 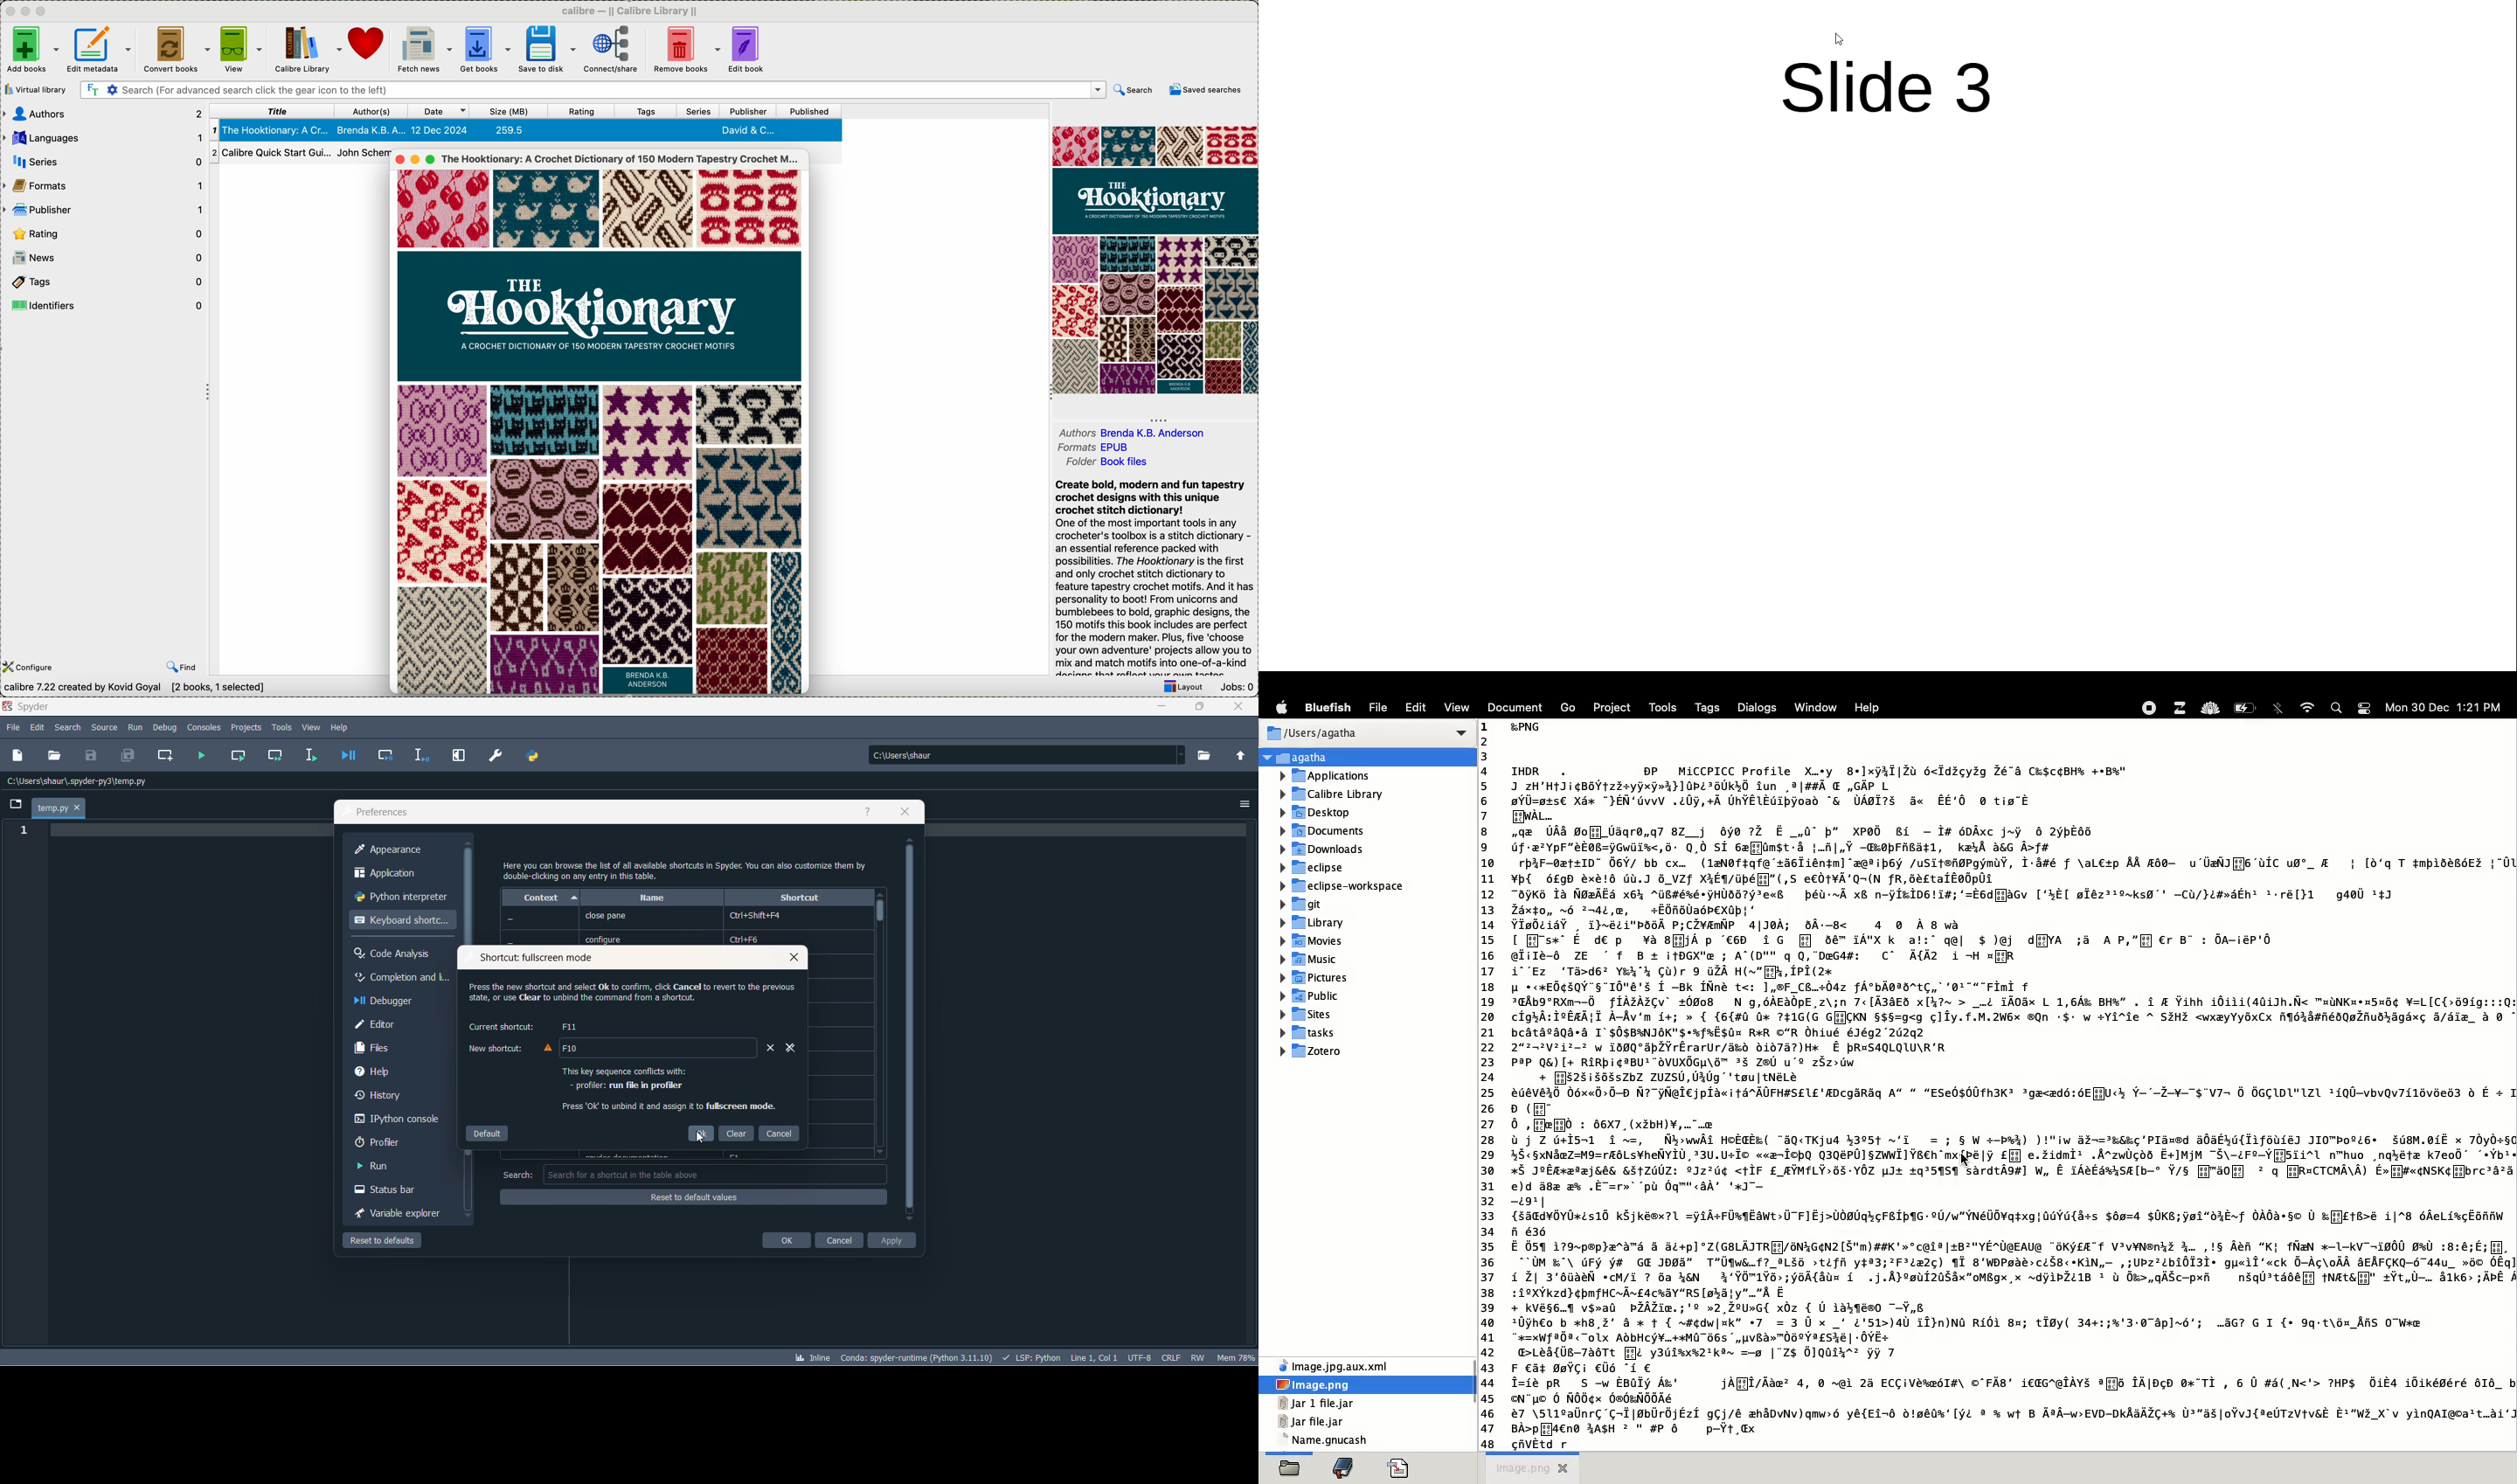 I want to click on parent directory, so click(x=1244, y=757).